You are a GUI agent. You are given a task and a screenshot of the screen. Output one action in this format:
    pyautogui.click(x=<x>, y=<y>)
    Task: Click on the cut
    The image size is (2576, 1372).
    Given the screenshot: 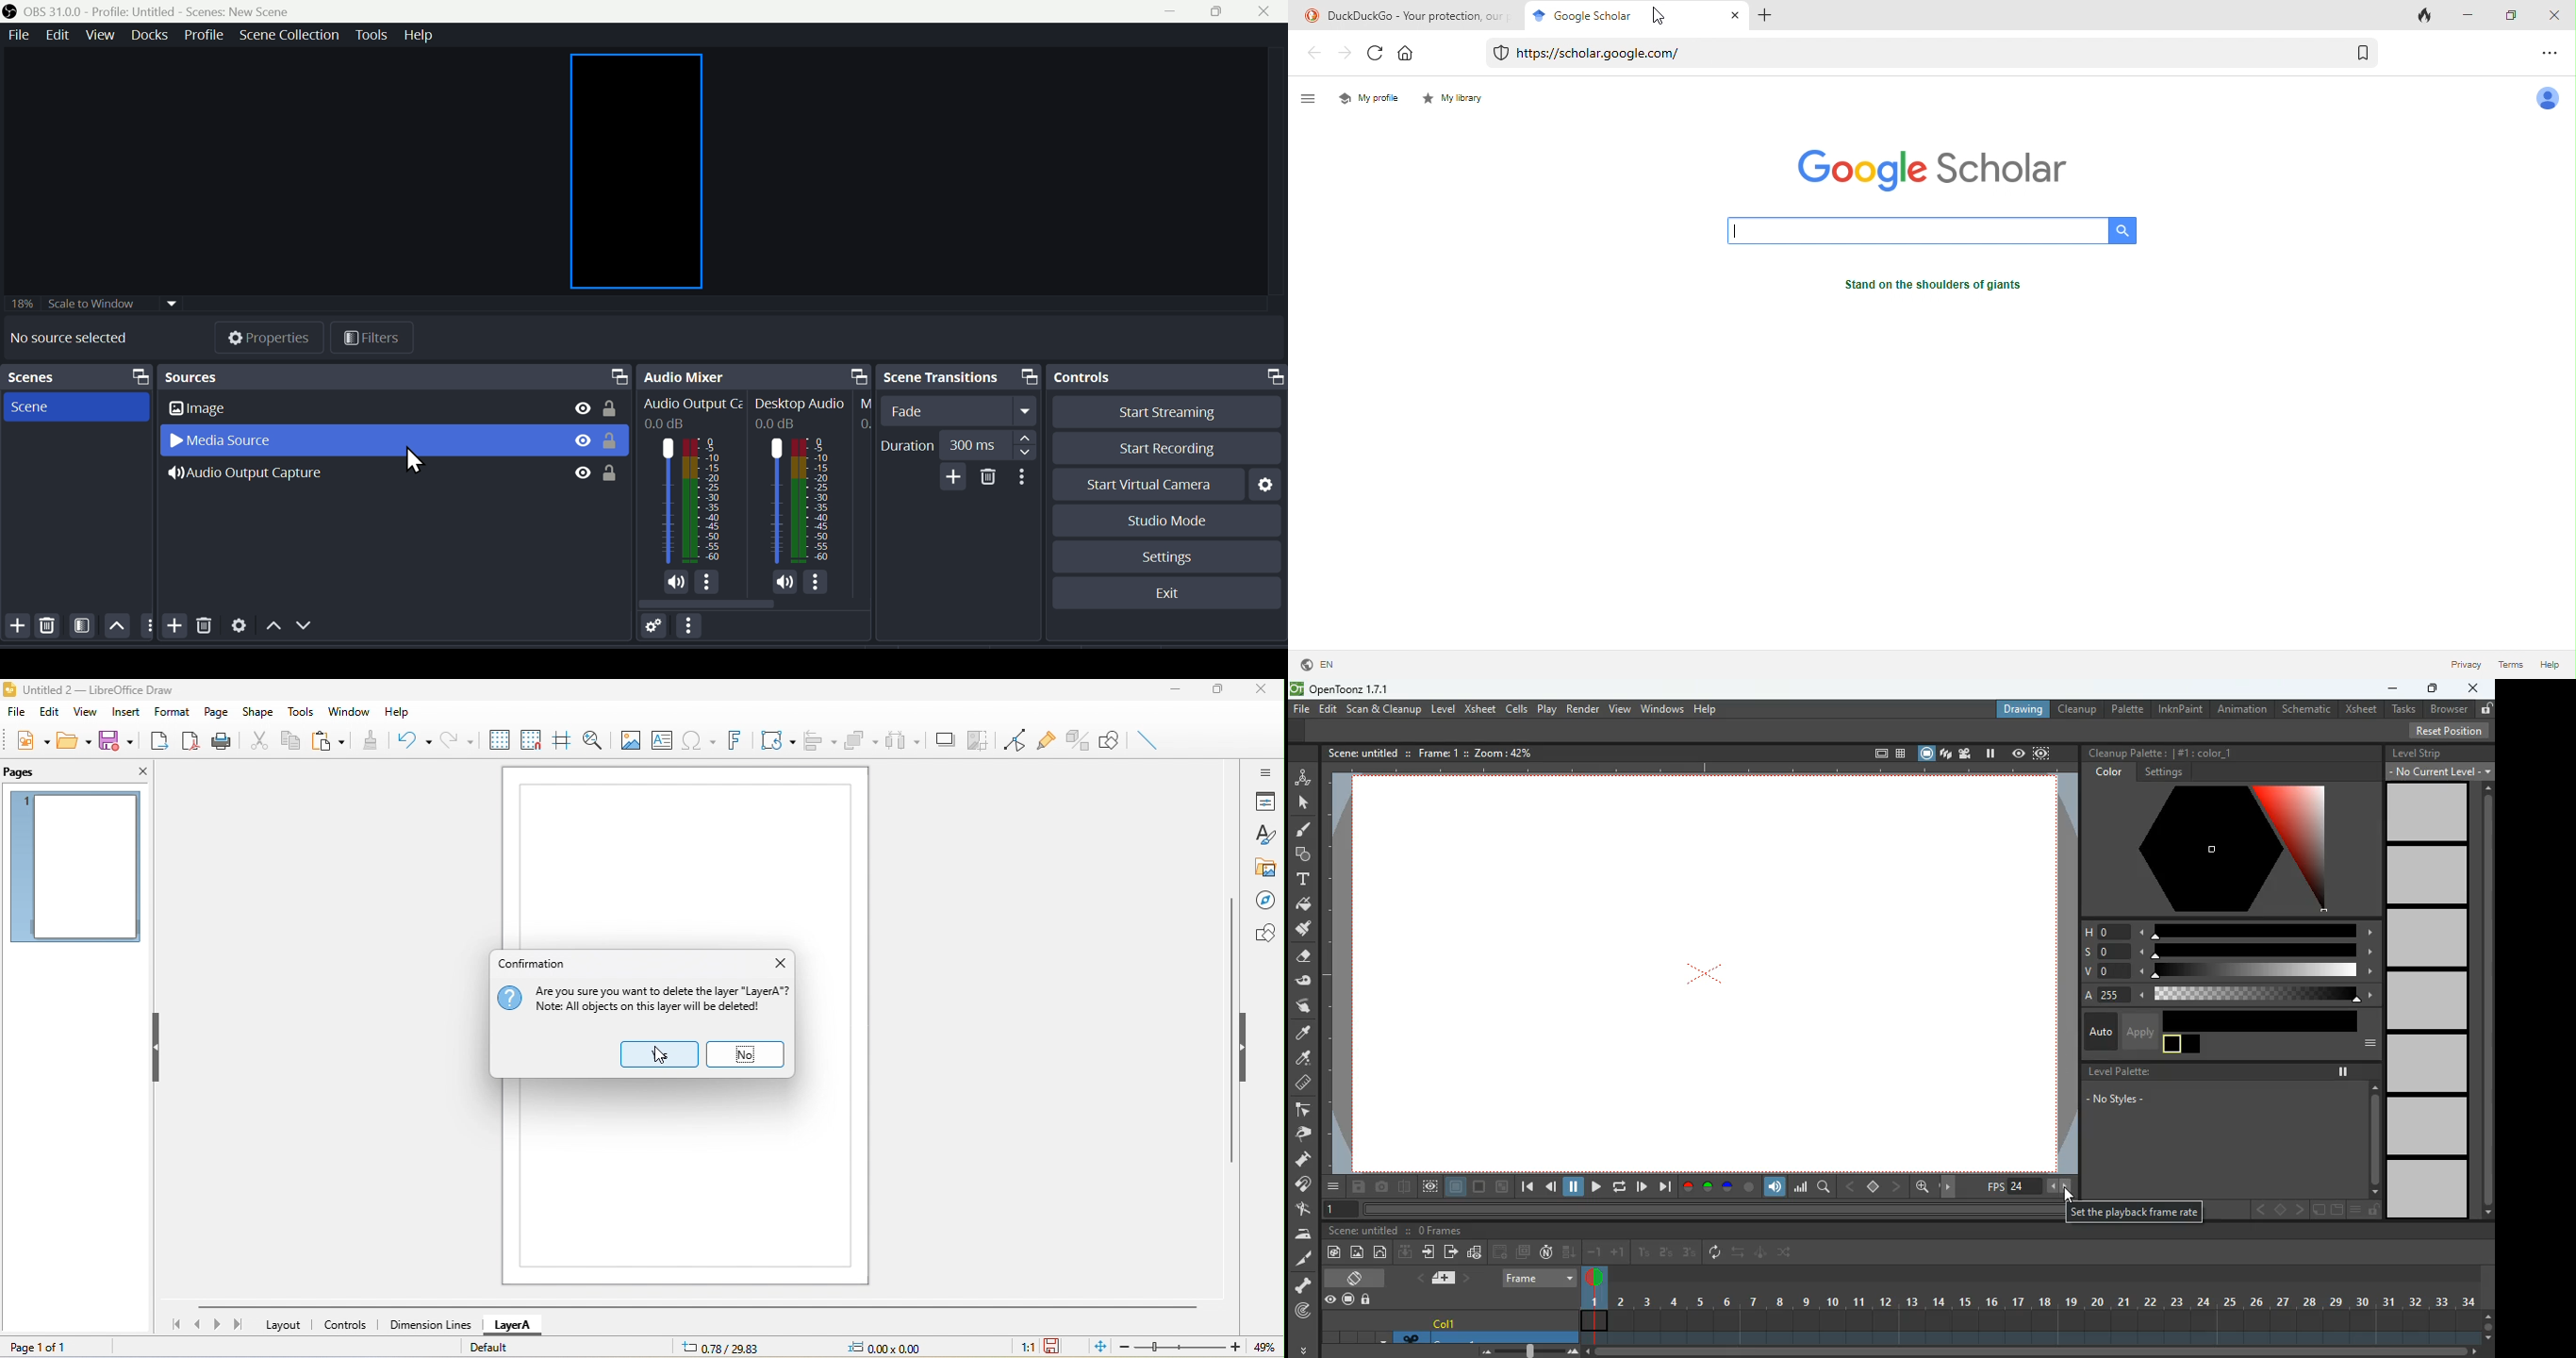 What is the action you would take?
    pyautogui.click(x=260, y=741)
    